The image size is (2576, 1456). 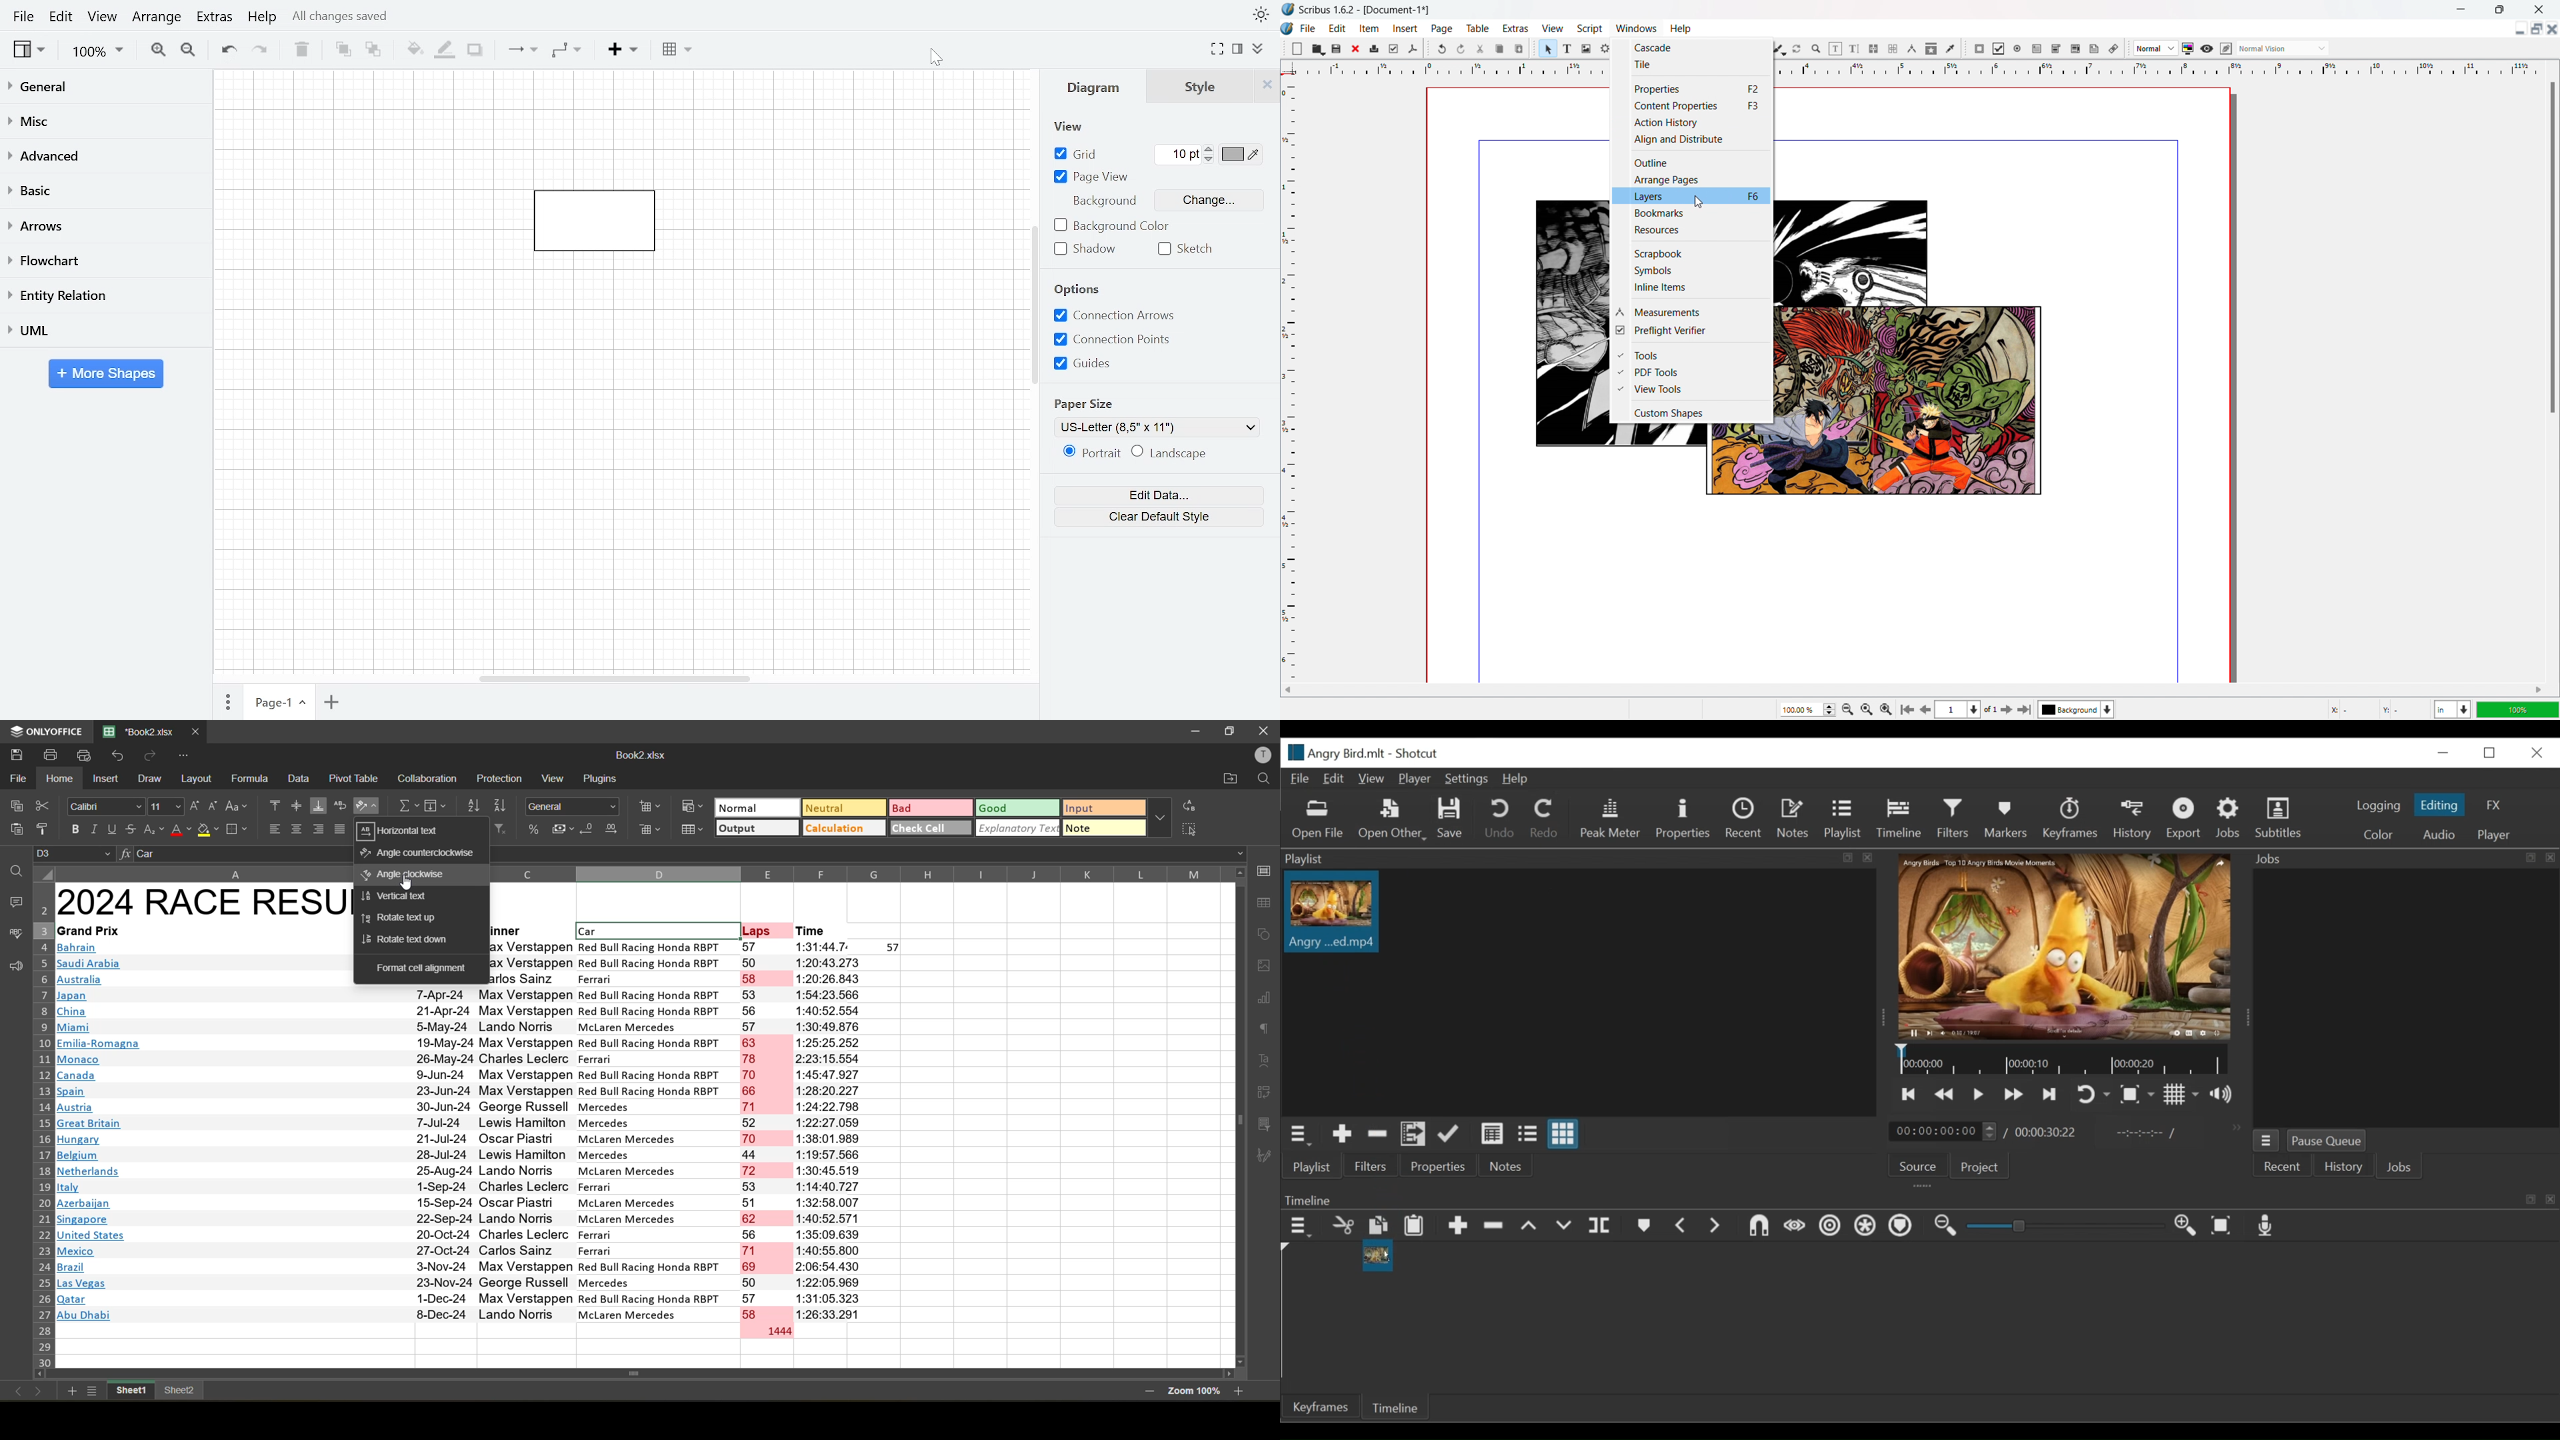 What do you see at coordinates (1587, 49) in the screenshot?
I see `image frame` at bounding box center [1587, 49].